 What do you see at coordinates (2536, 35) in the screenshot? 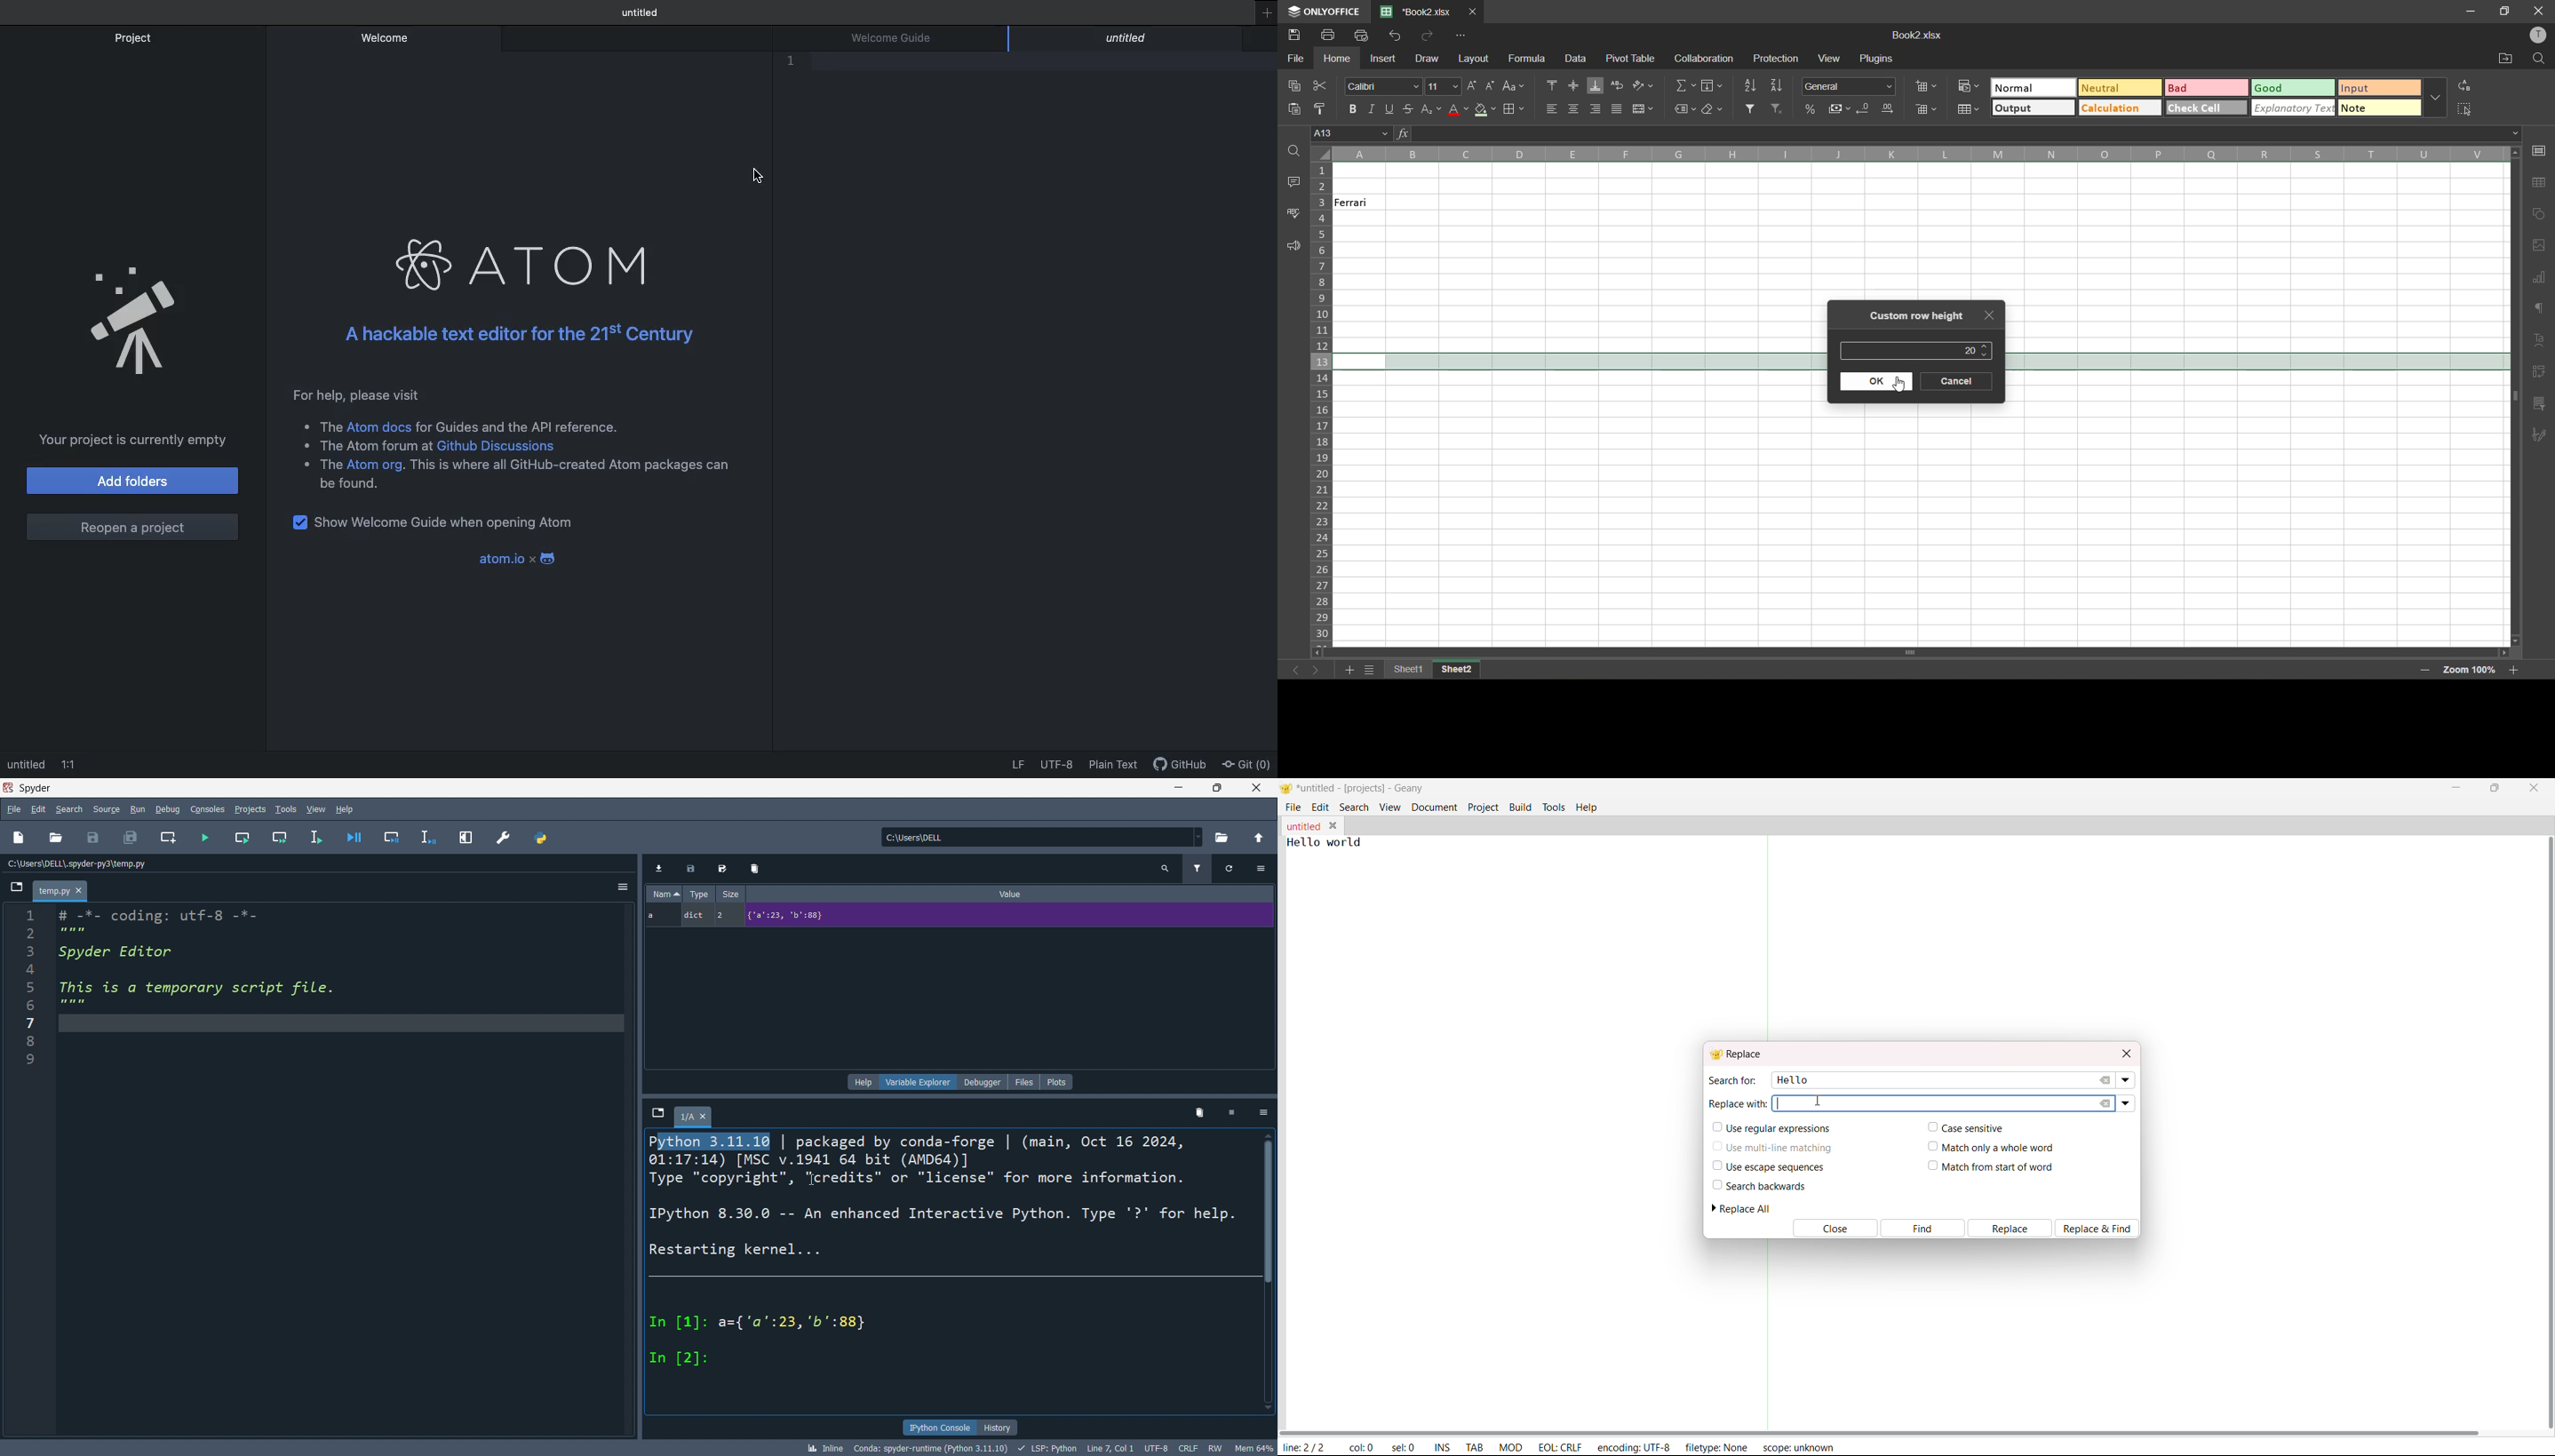
I see `profile` at bounding box center [2536, 35].